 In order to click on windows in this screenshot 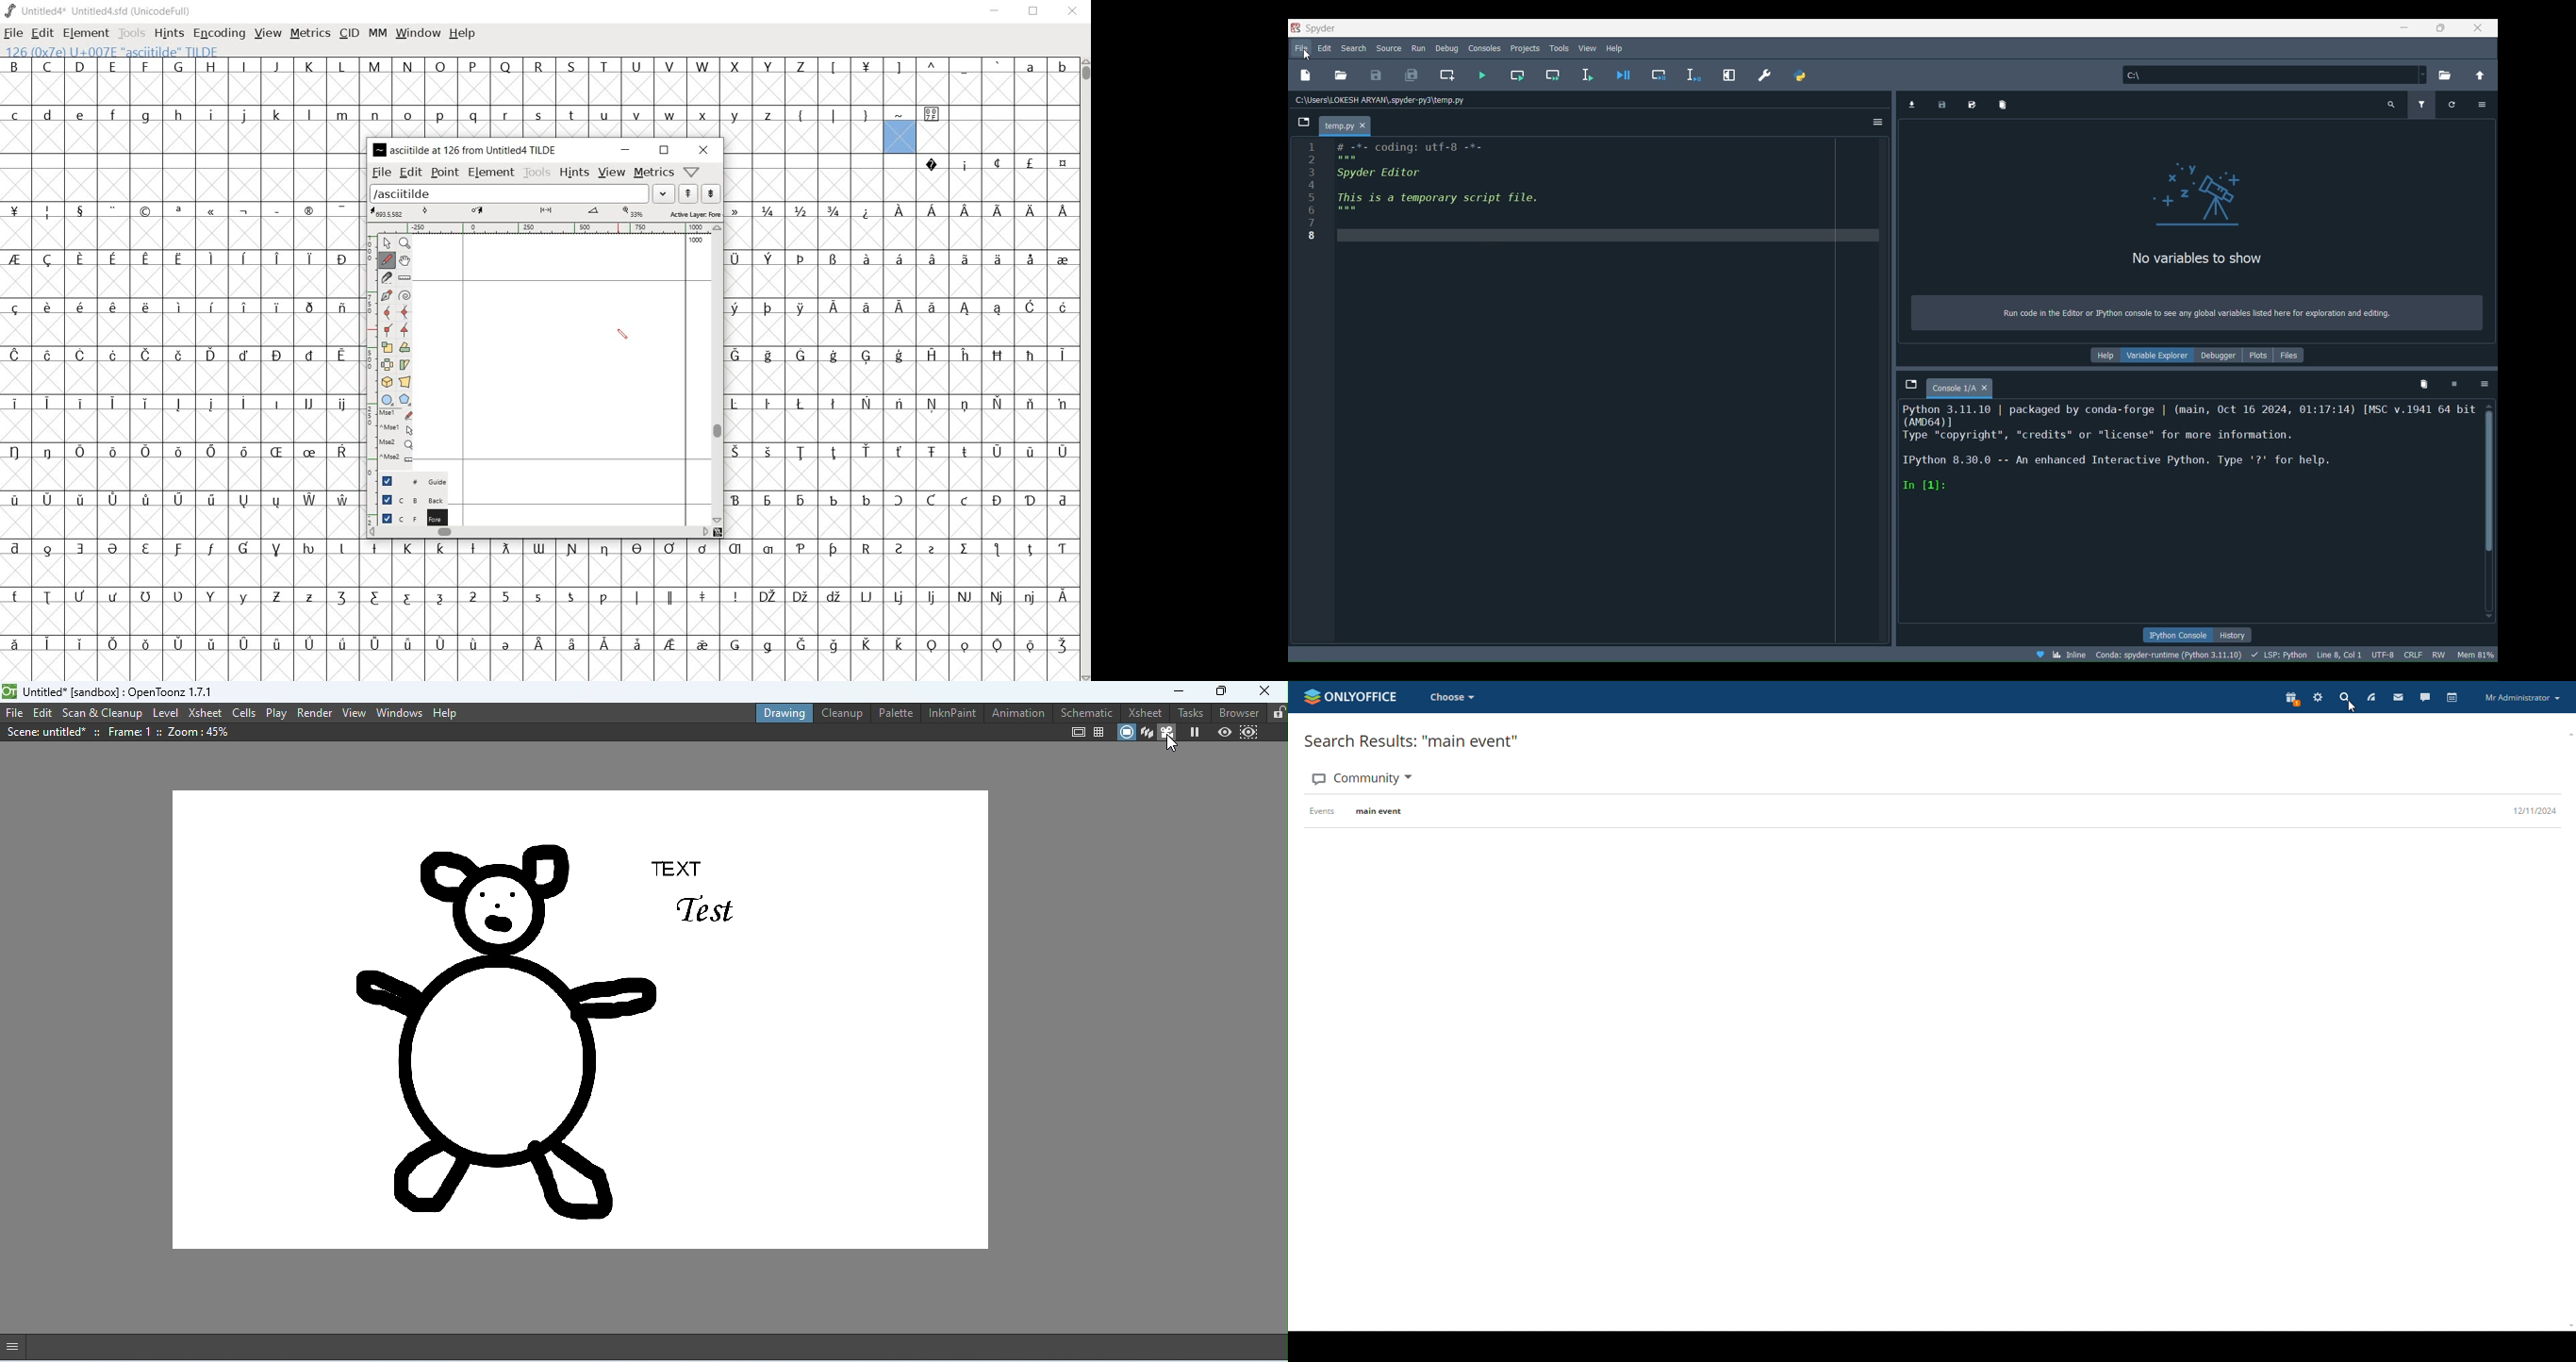, I will do `click(400, 712)`.